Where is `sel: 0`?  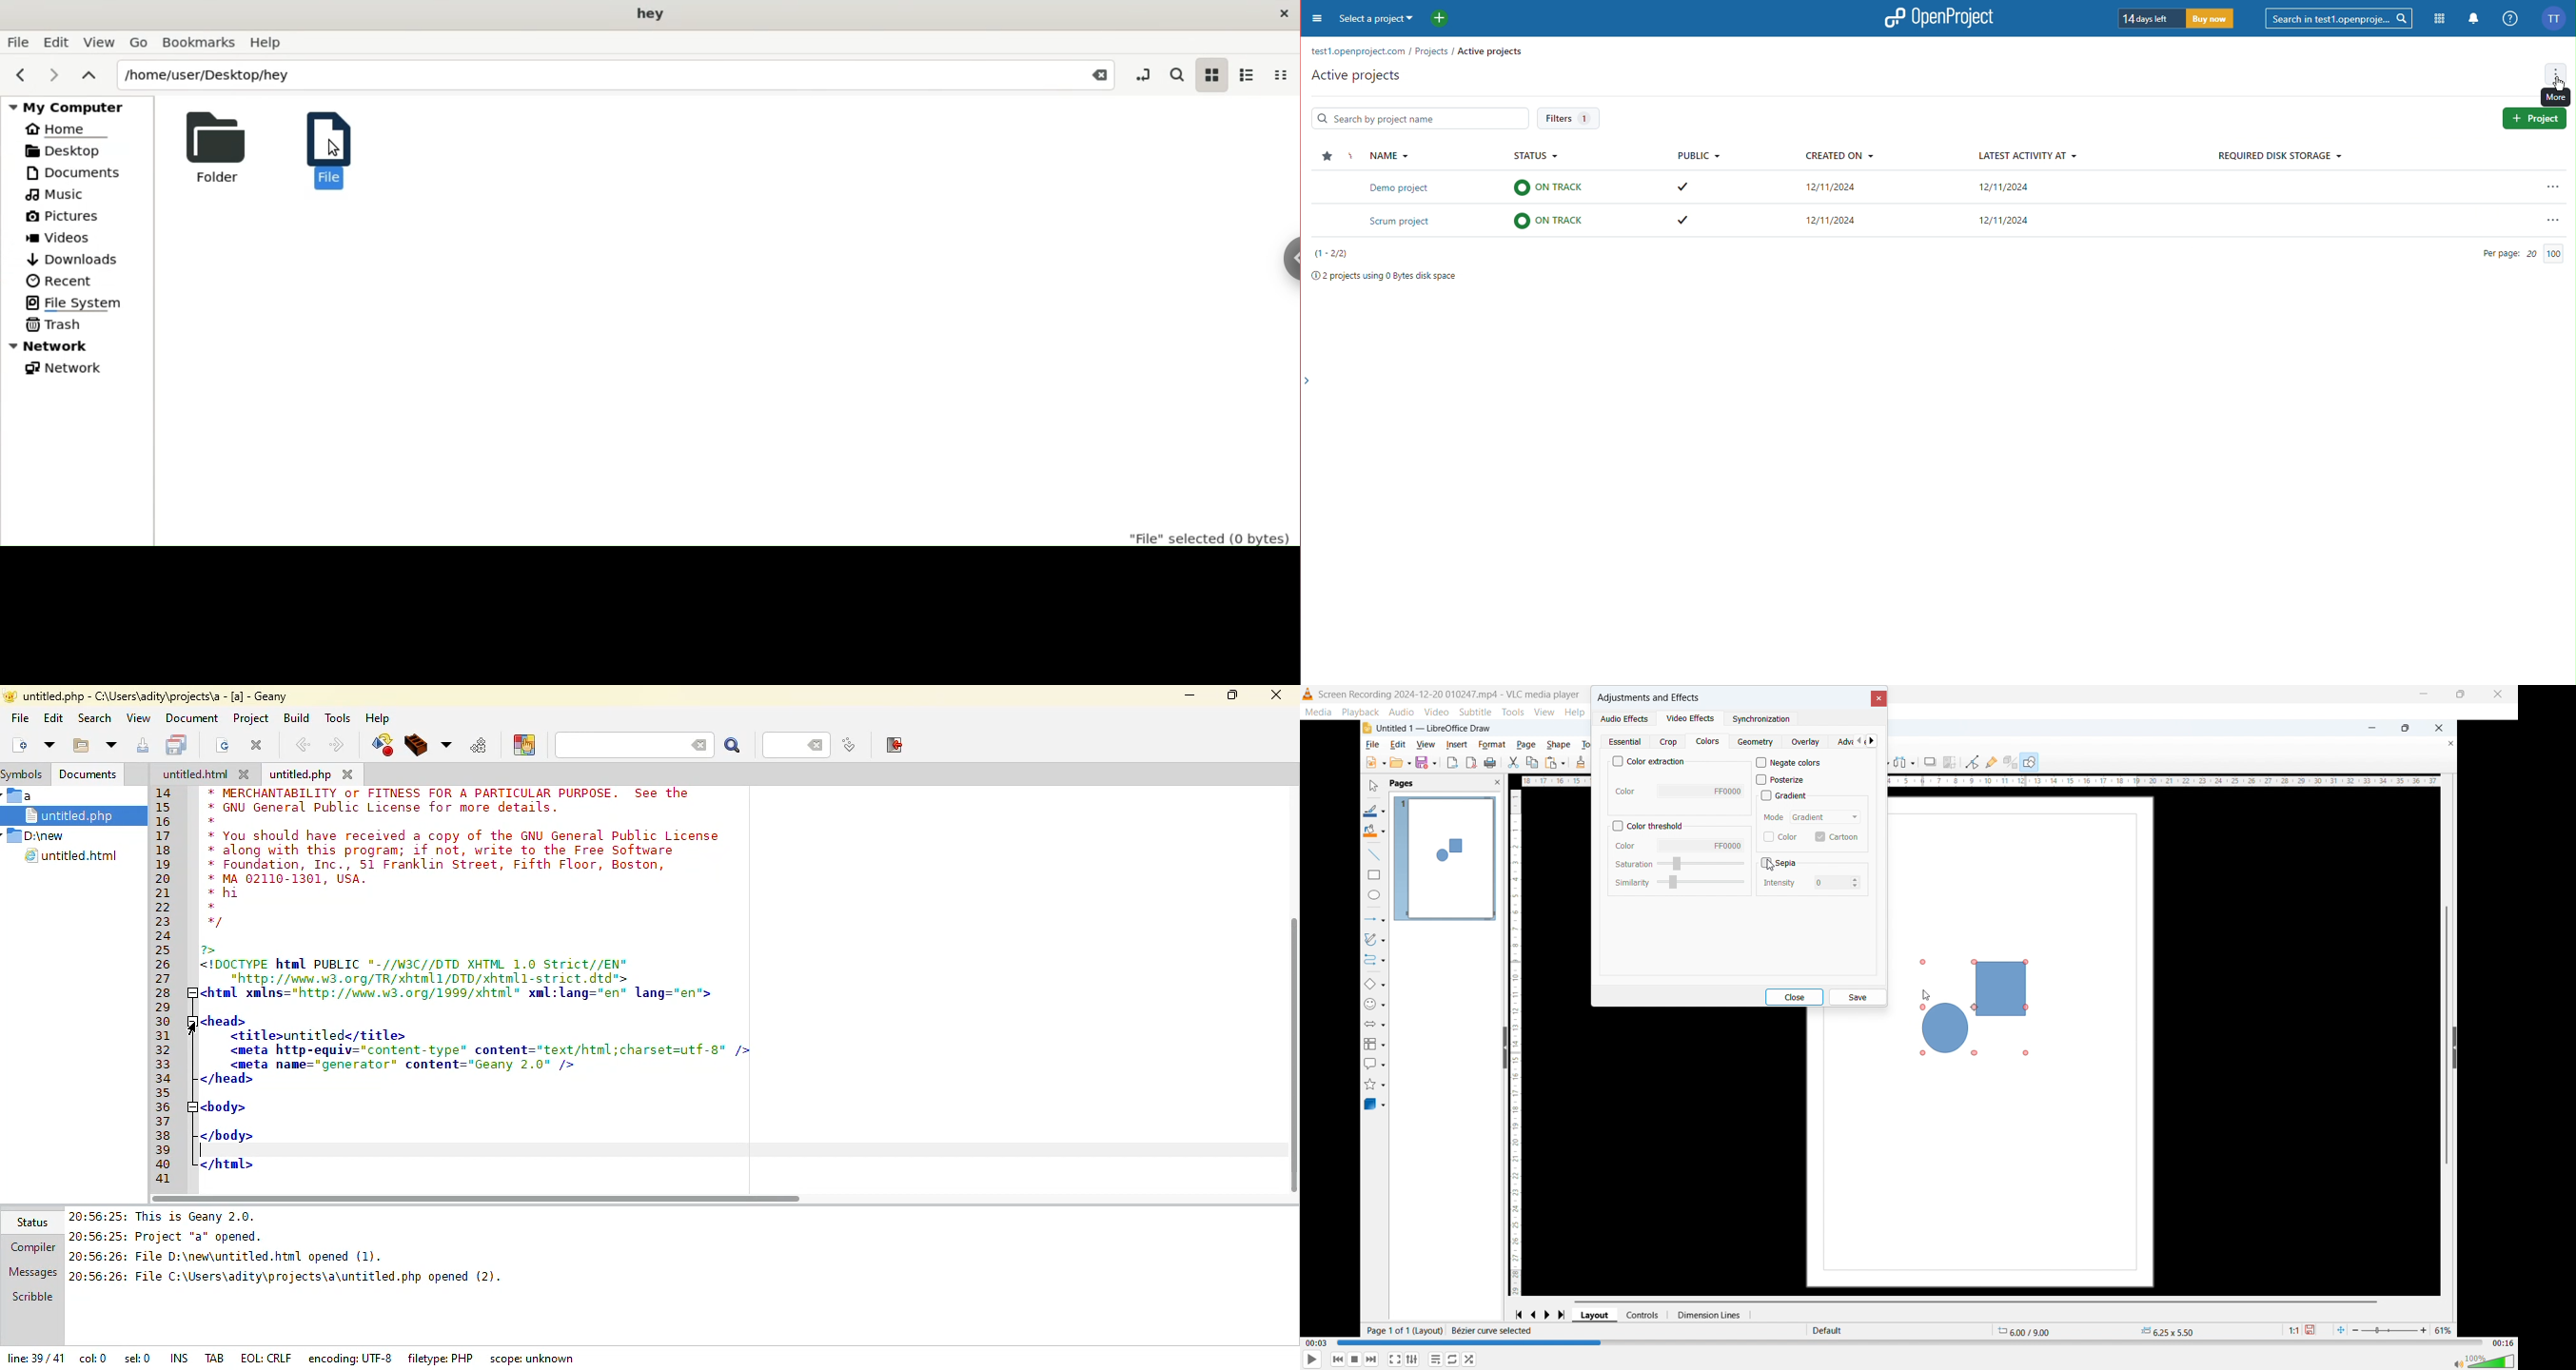 sel: 0 is located at coordinates (138, 1359).